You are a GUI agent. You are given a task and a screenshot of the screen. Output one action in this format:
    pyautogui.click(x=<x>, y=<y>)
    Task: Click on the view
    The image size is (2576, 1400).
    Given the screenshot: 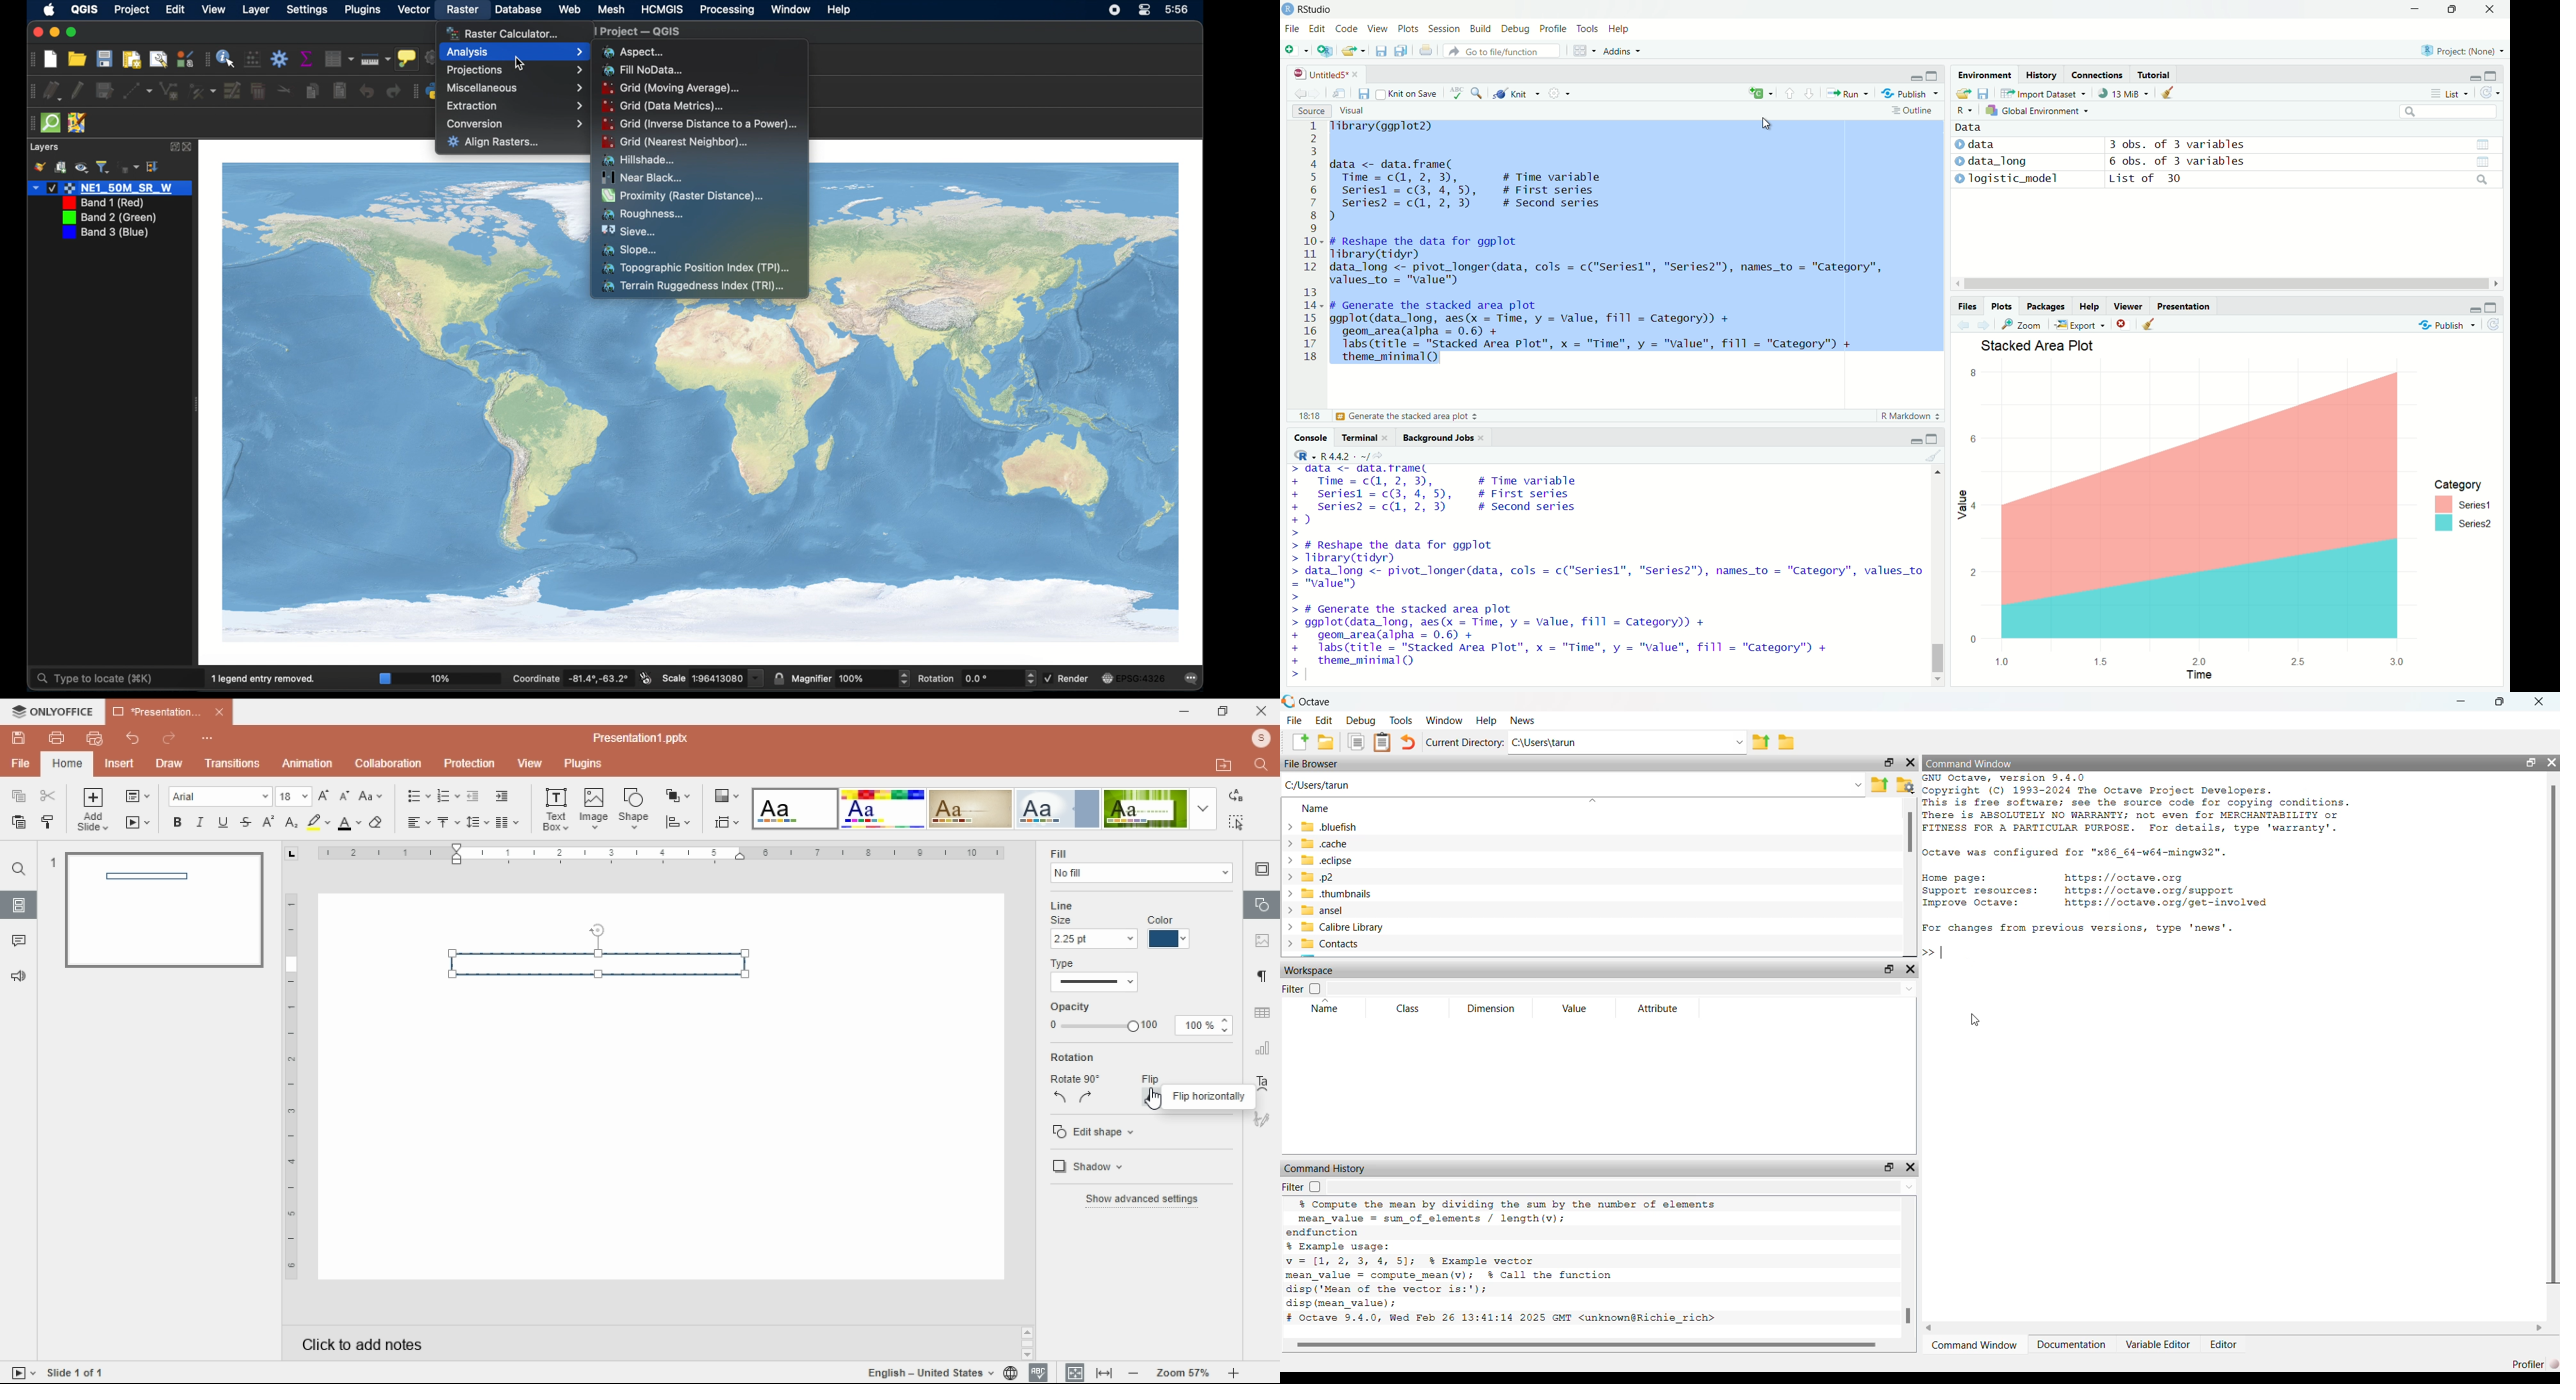 What is the action you would take?
    pyautogui.click(x=530, y=763)
    